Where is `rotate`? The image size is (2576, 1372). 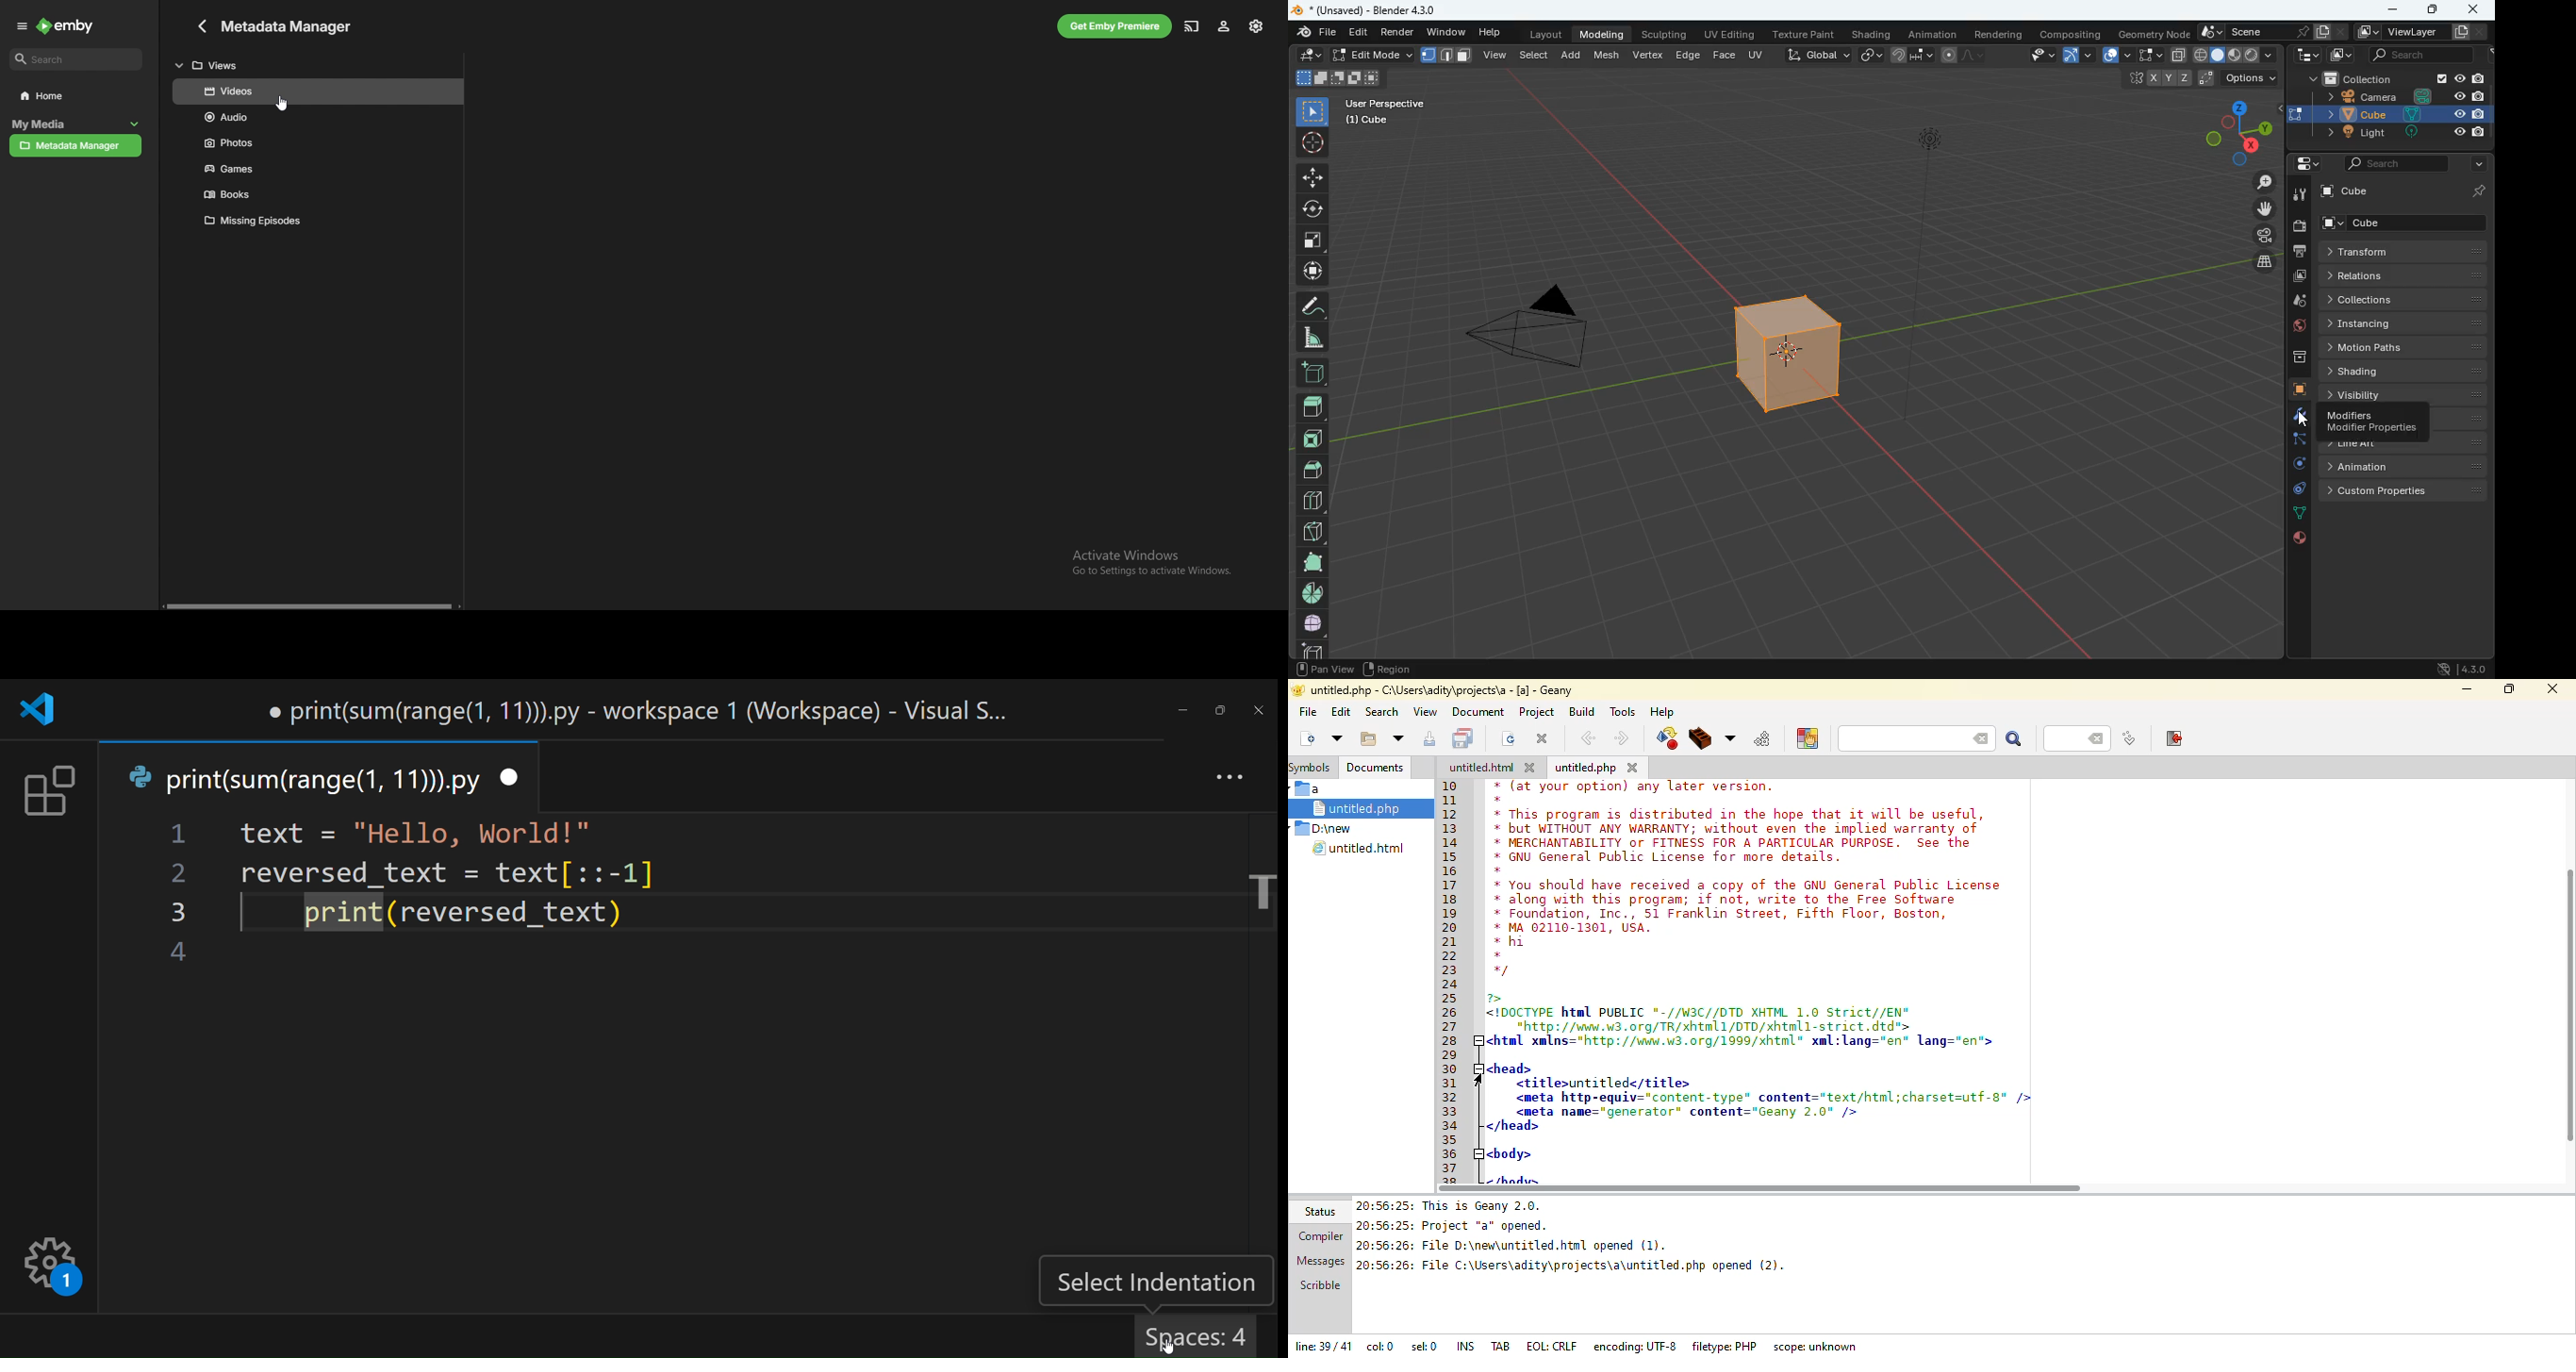 rotate is located at coordinates (1312, 209).